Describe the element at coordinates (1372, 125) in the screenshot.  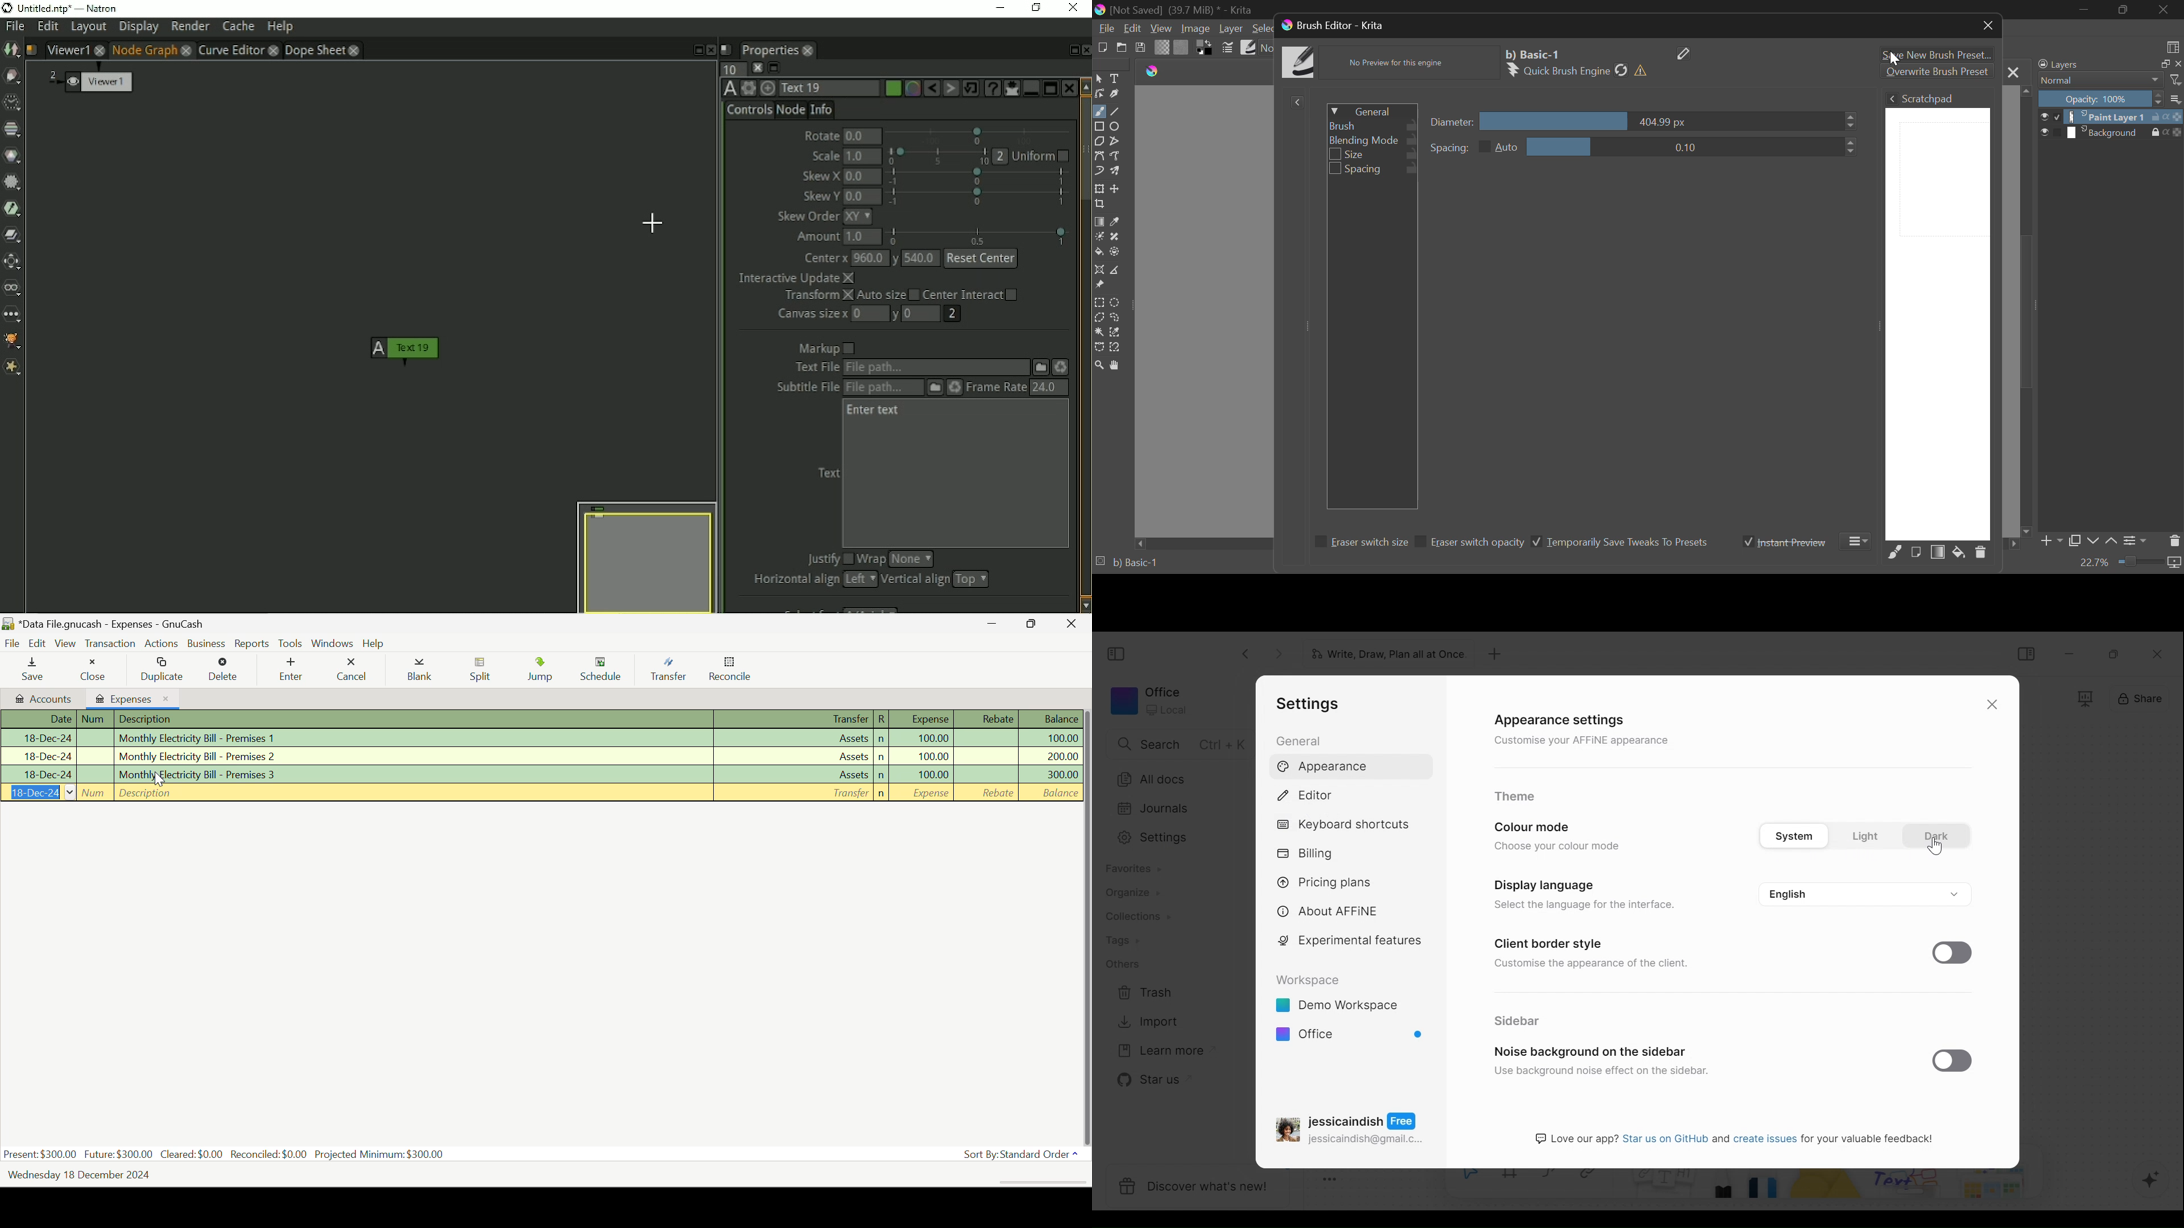
I see `Brush` at that location.